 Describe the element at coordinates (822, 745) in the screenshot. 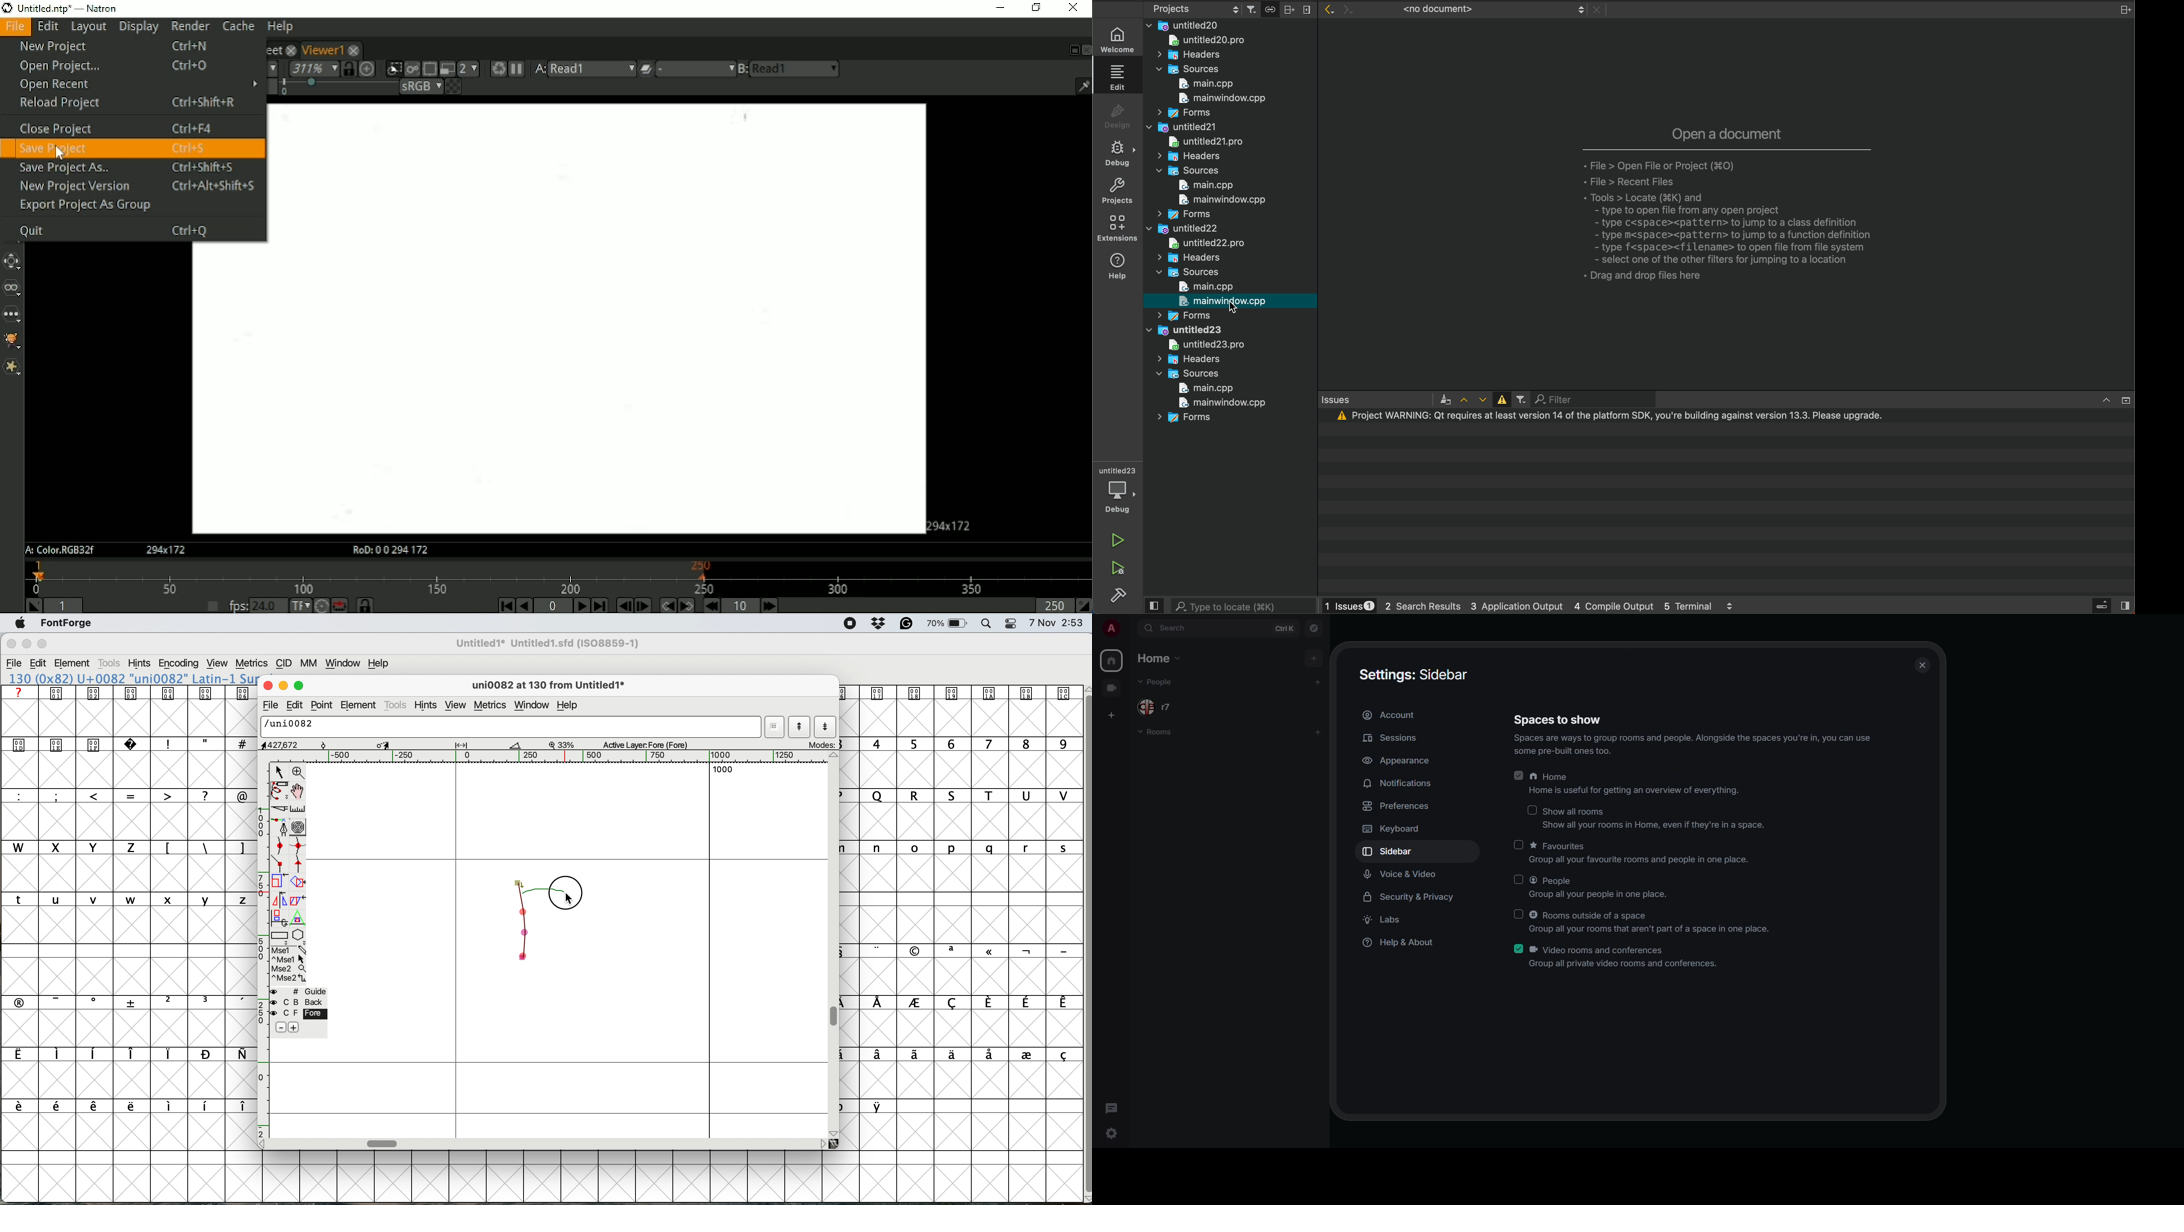

I see `modes` at that location.